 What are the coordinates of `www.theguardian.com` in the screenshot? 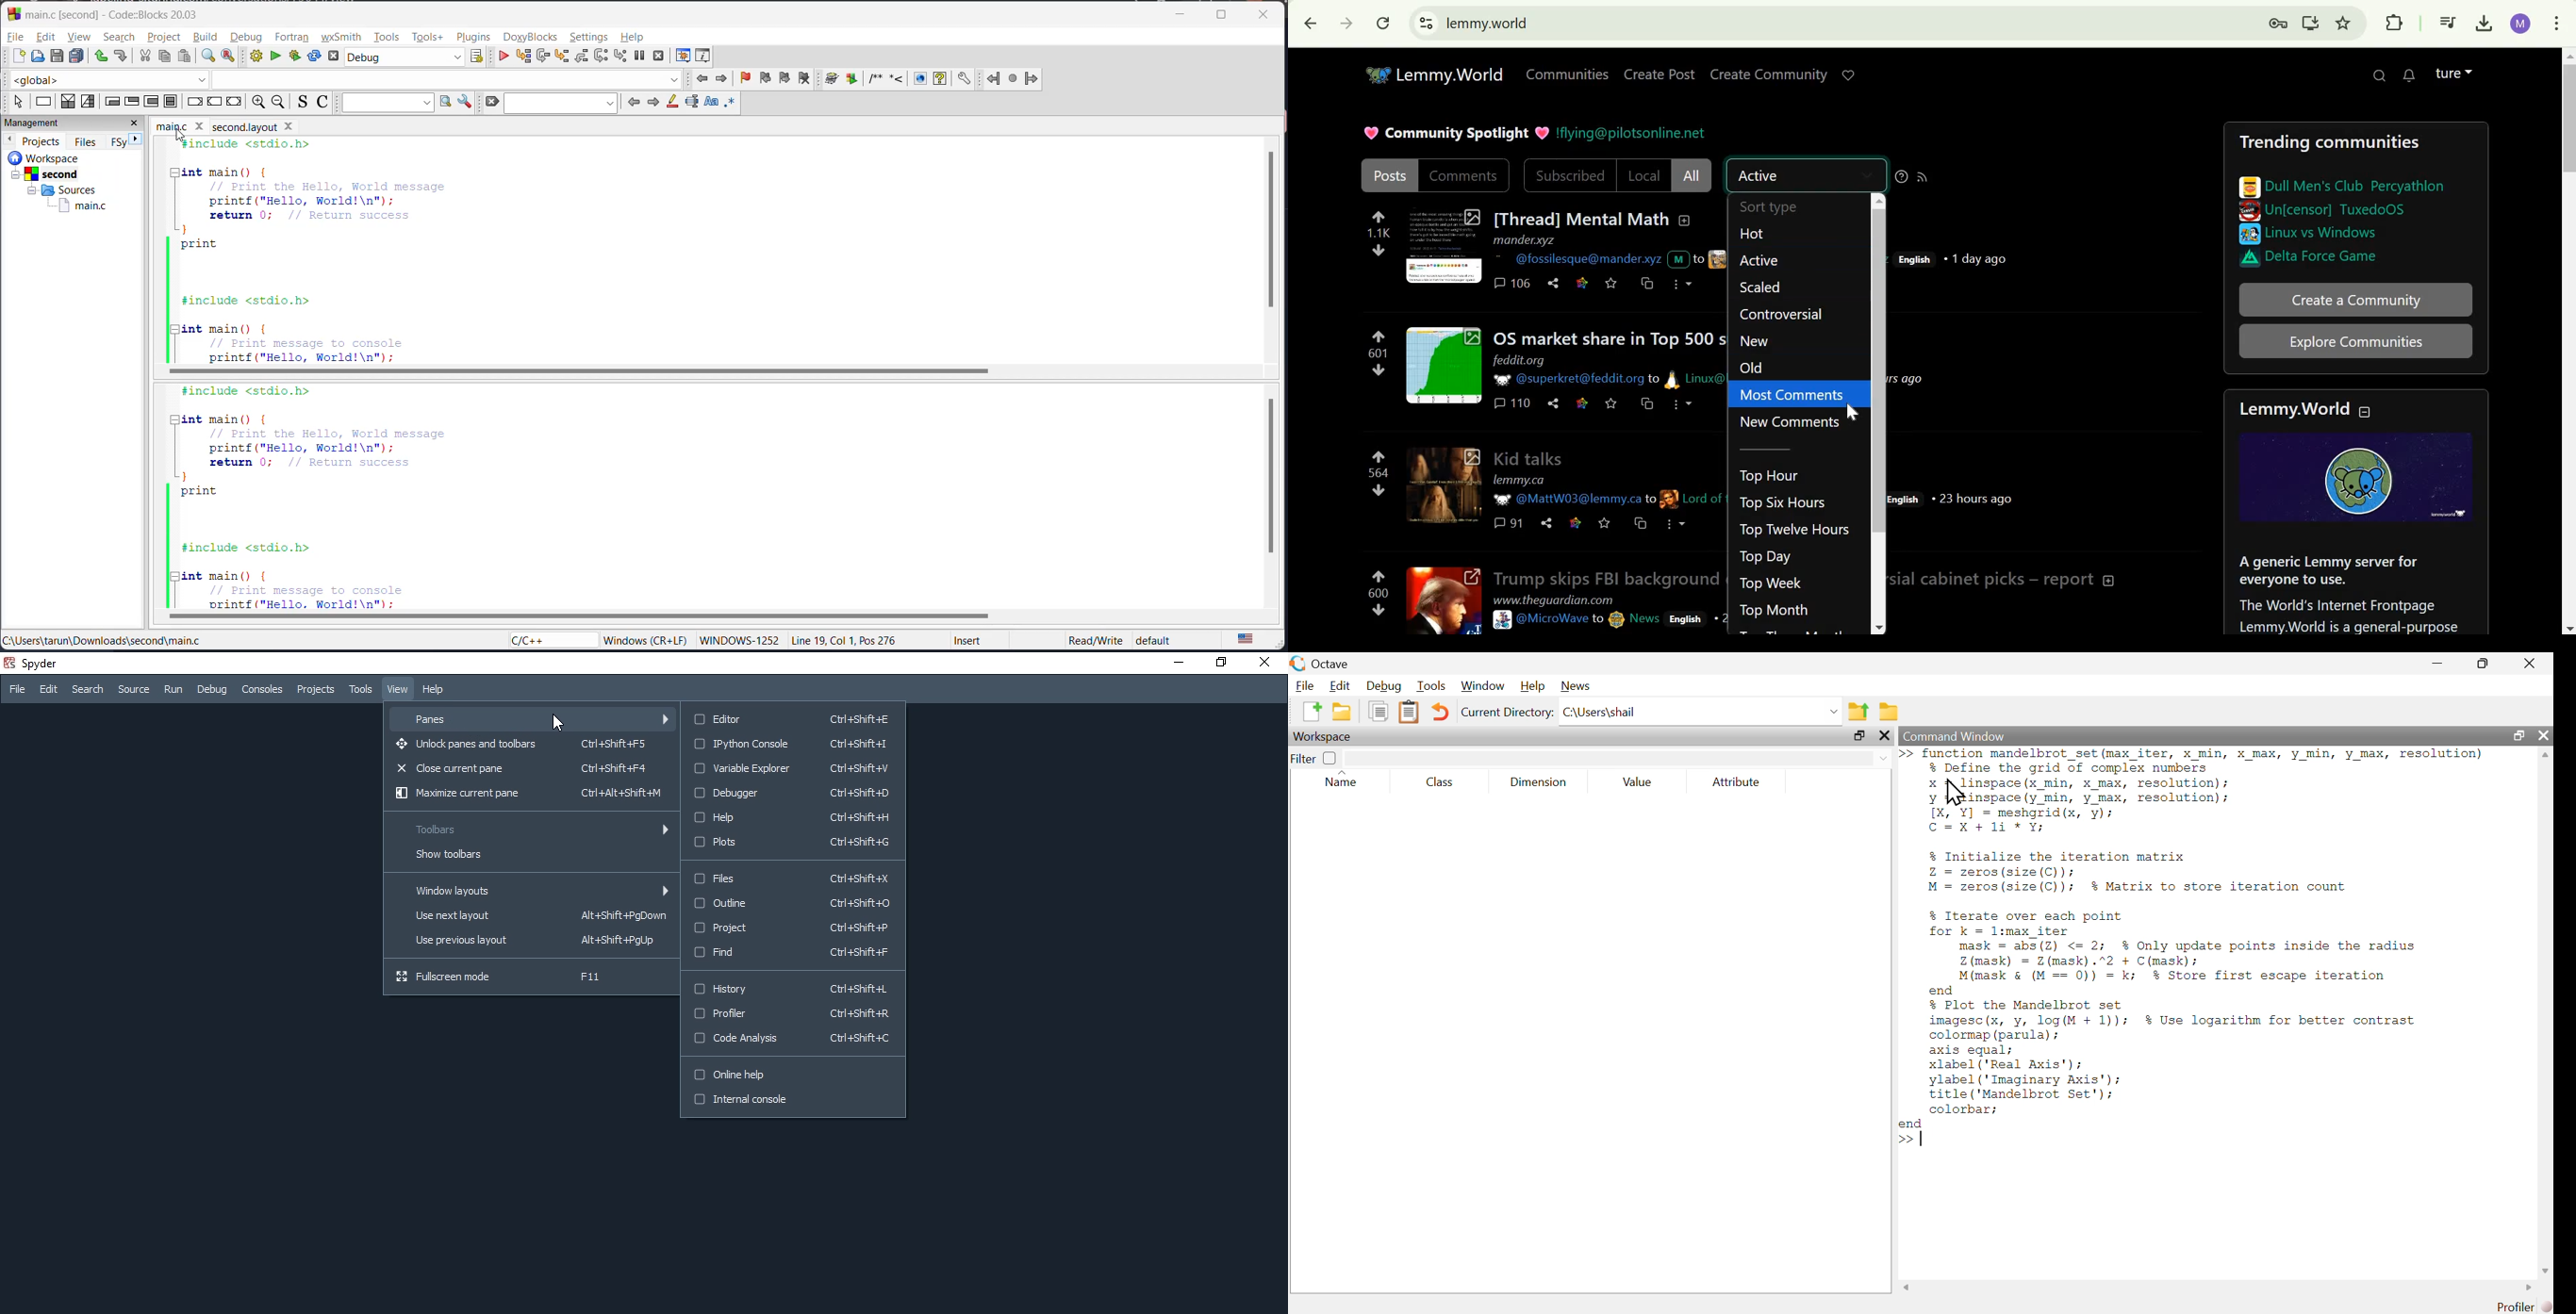 It's located at (1556, 599).